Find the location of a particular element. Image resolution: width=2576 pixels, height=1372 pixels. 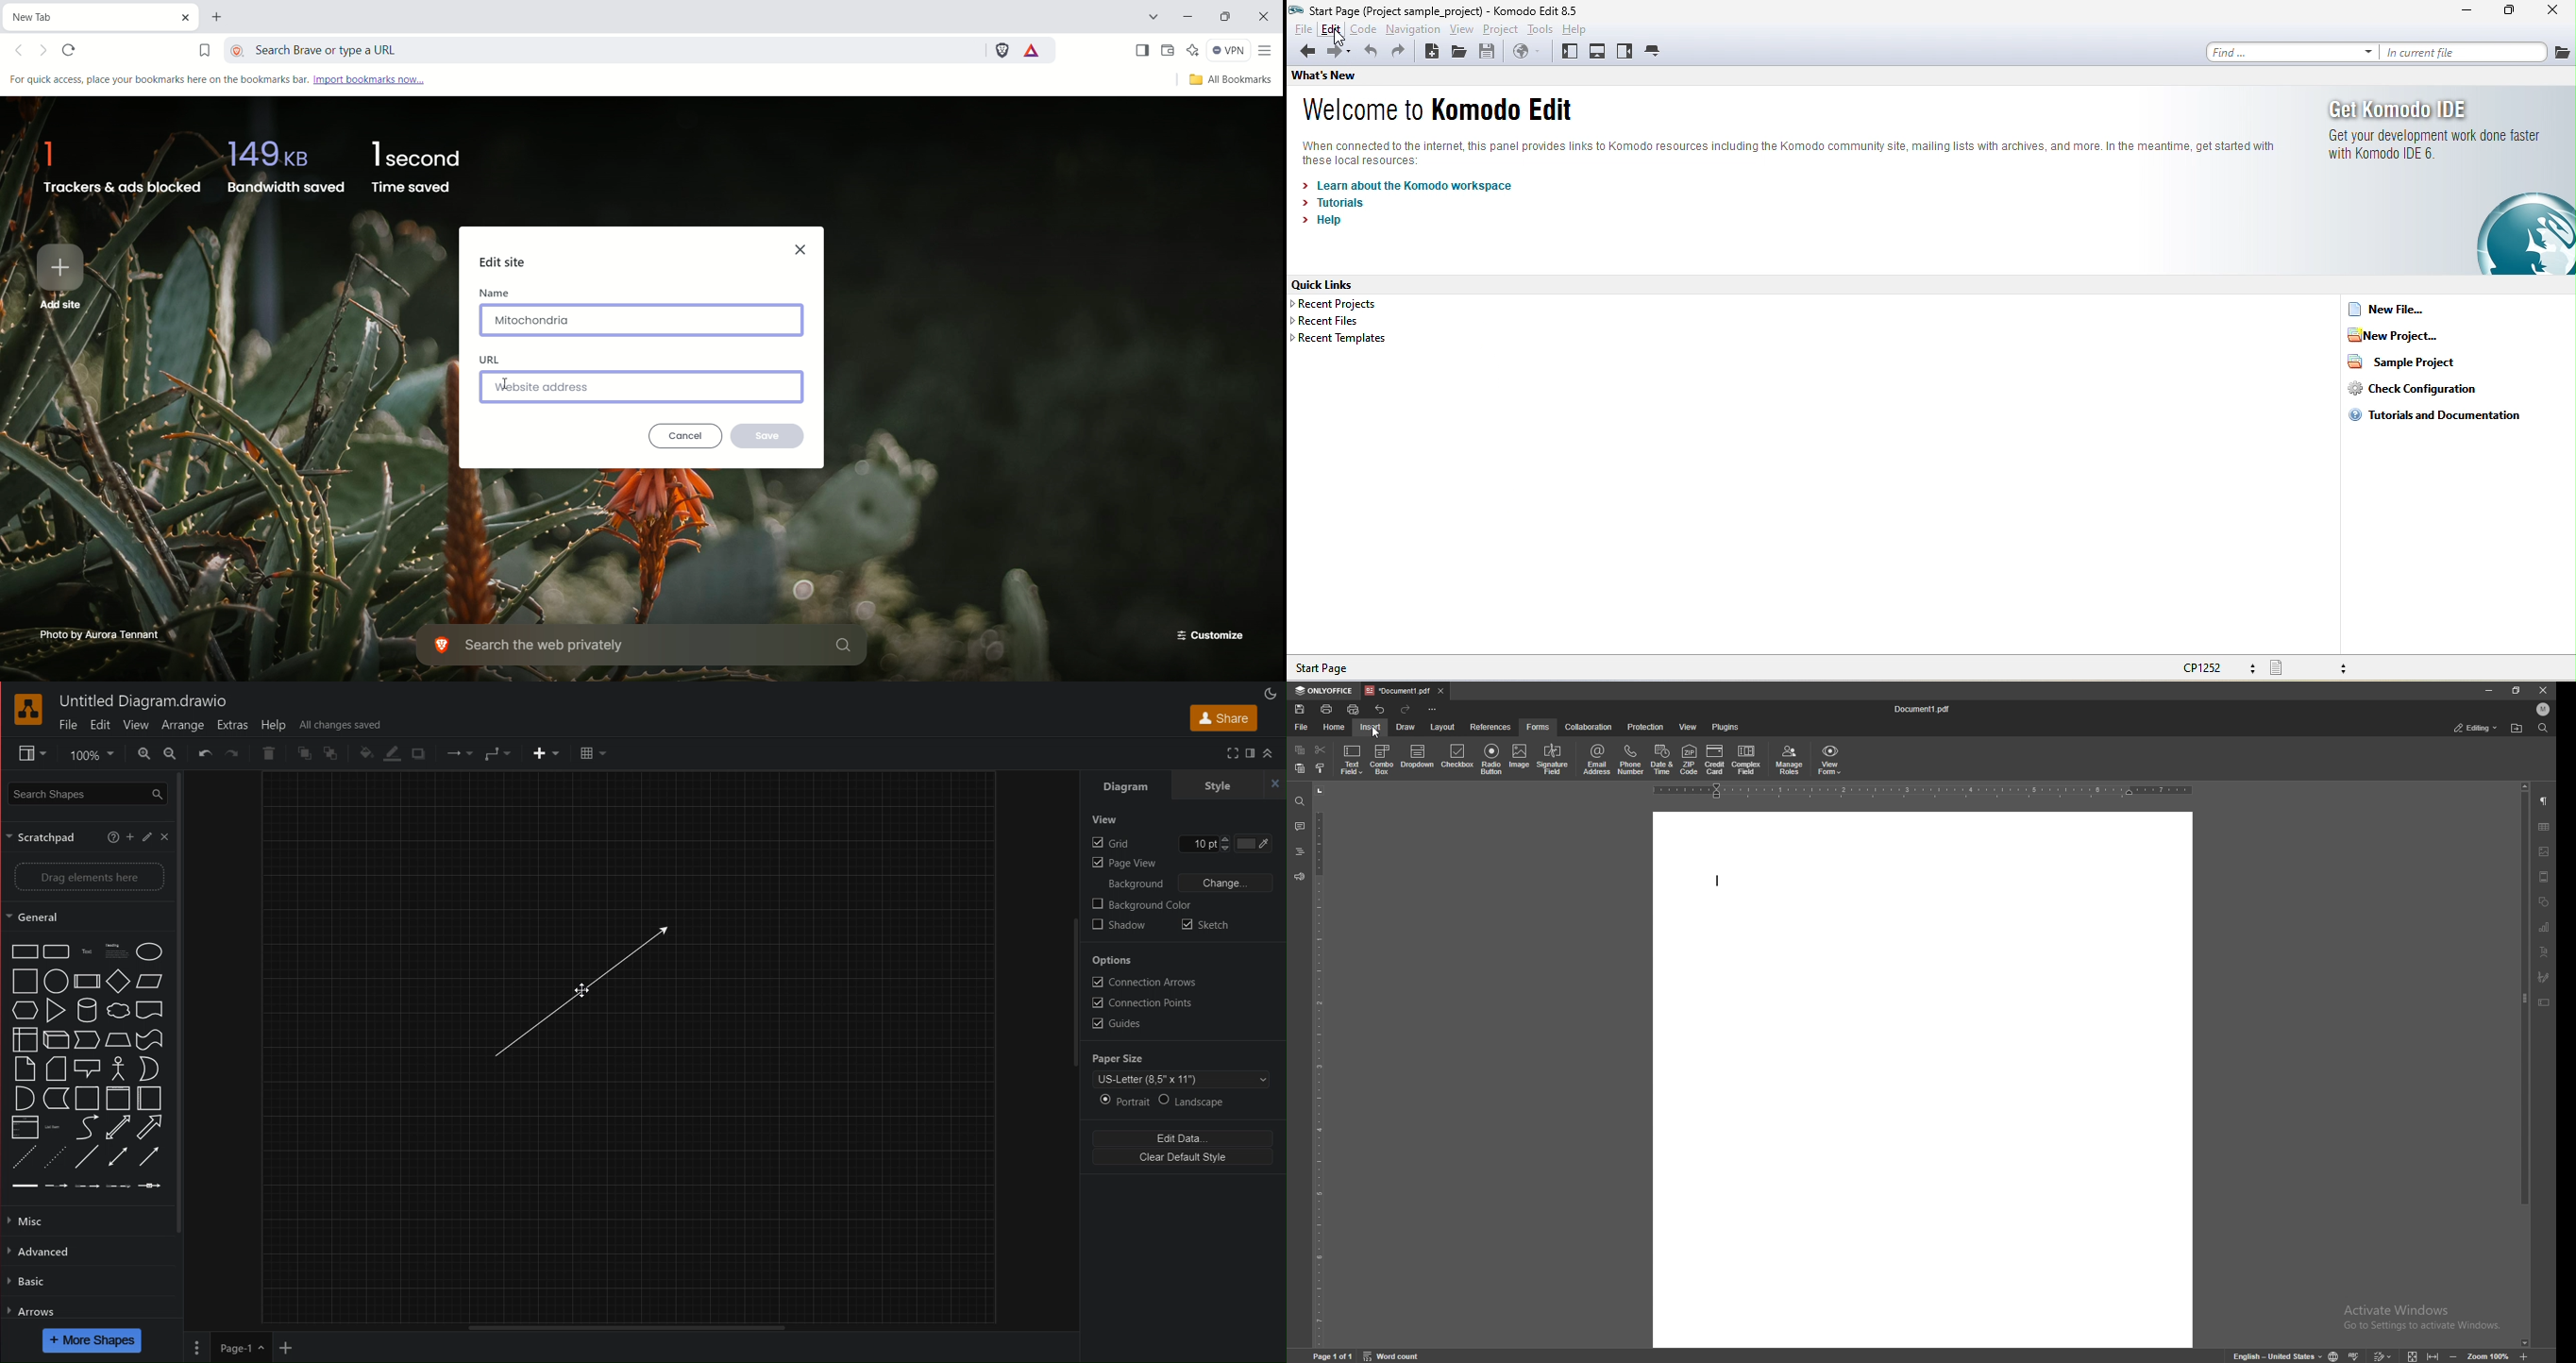

Paper Template is located at coordinates (1183, 1079).